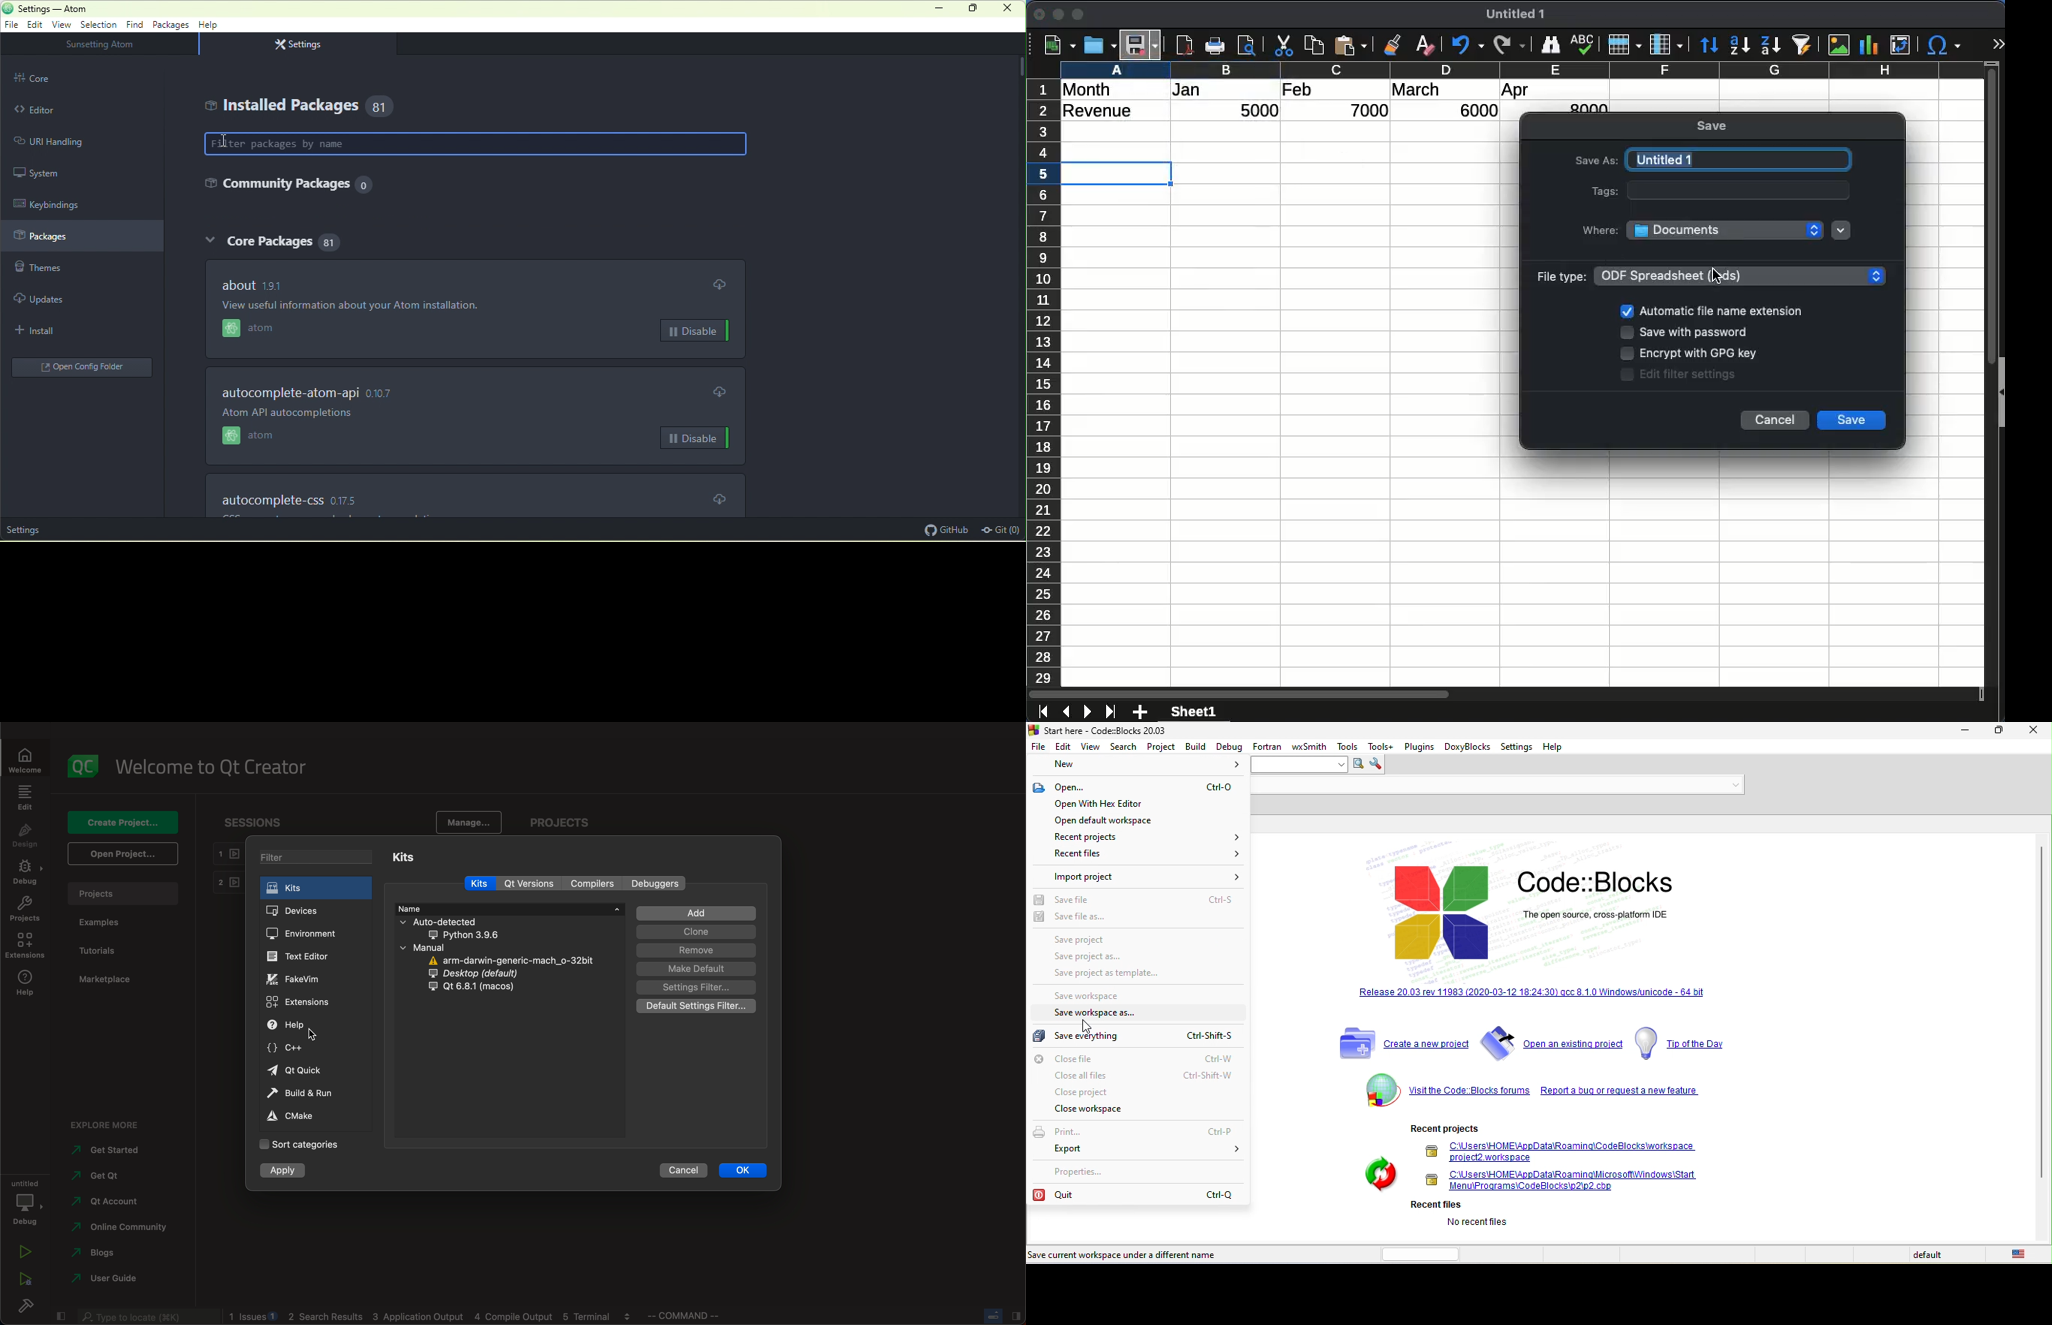  I want to click on logo, so click(81, 767).